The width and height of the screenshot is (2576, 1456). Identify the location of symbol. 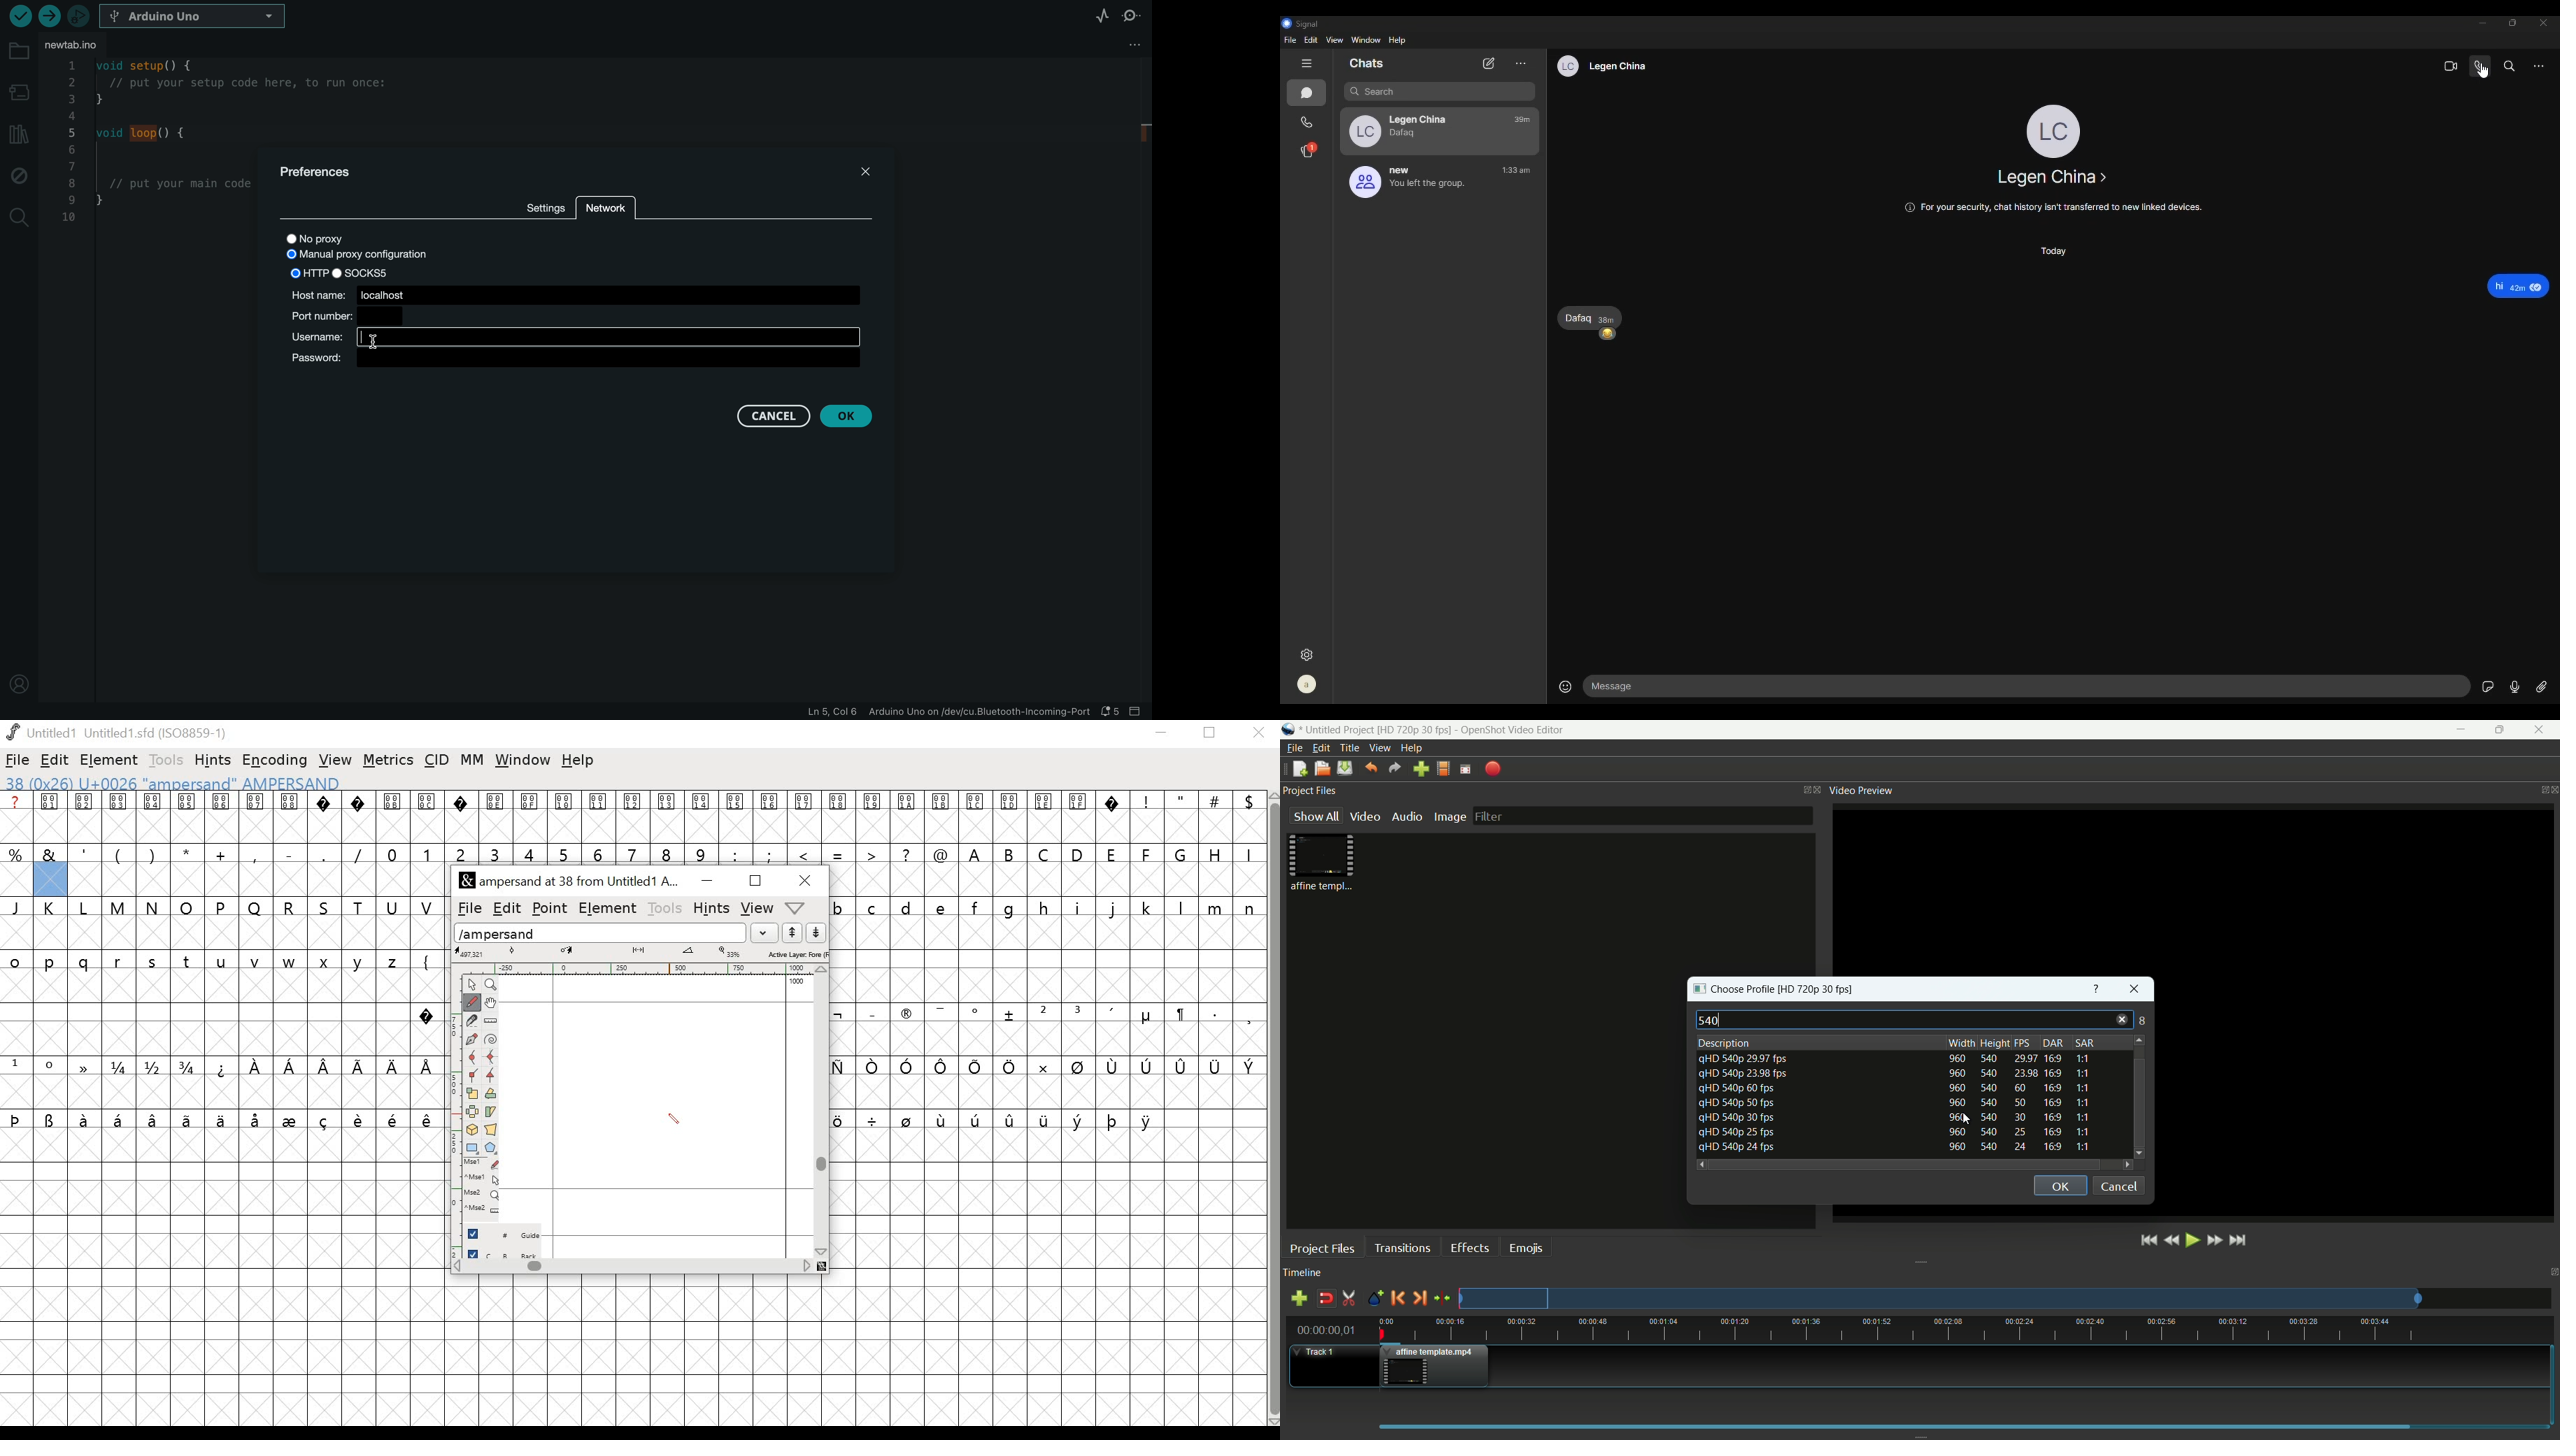
(85, 1067).